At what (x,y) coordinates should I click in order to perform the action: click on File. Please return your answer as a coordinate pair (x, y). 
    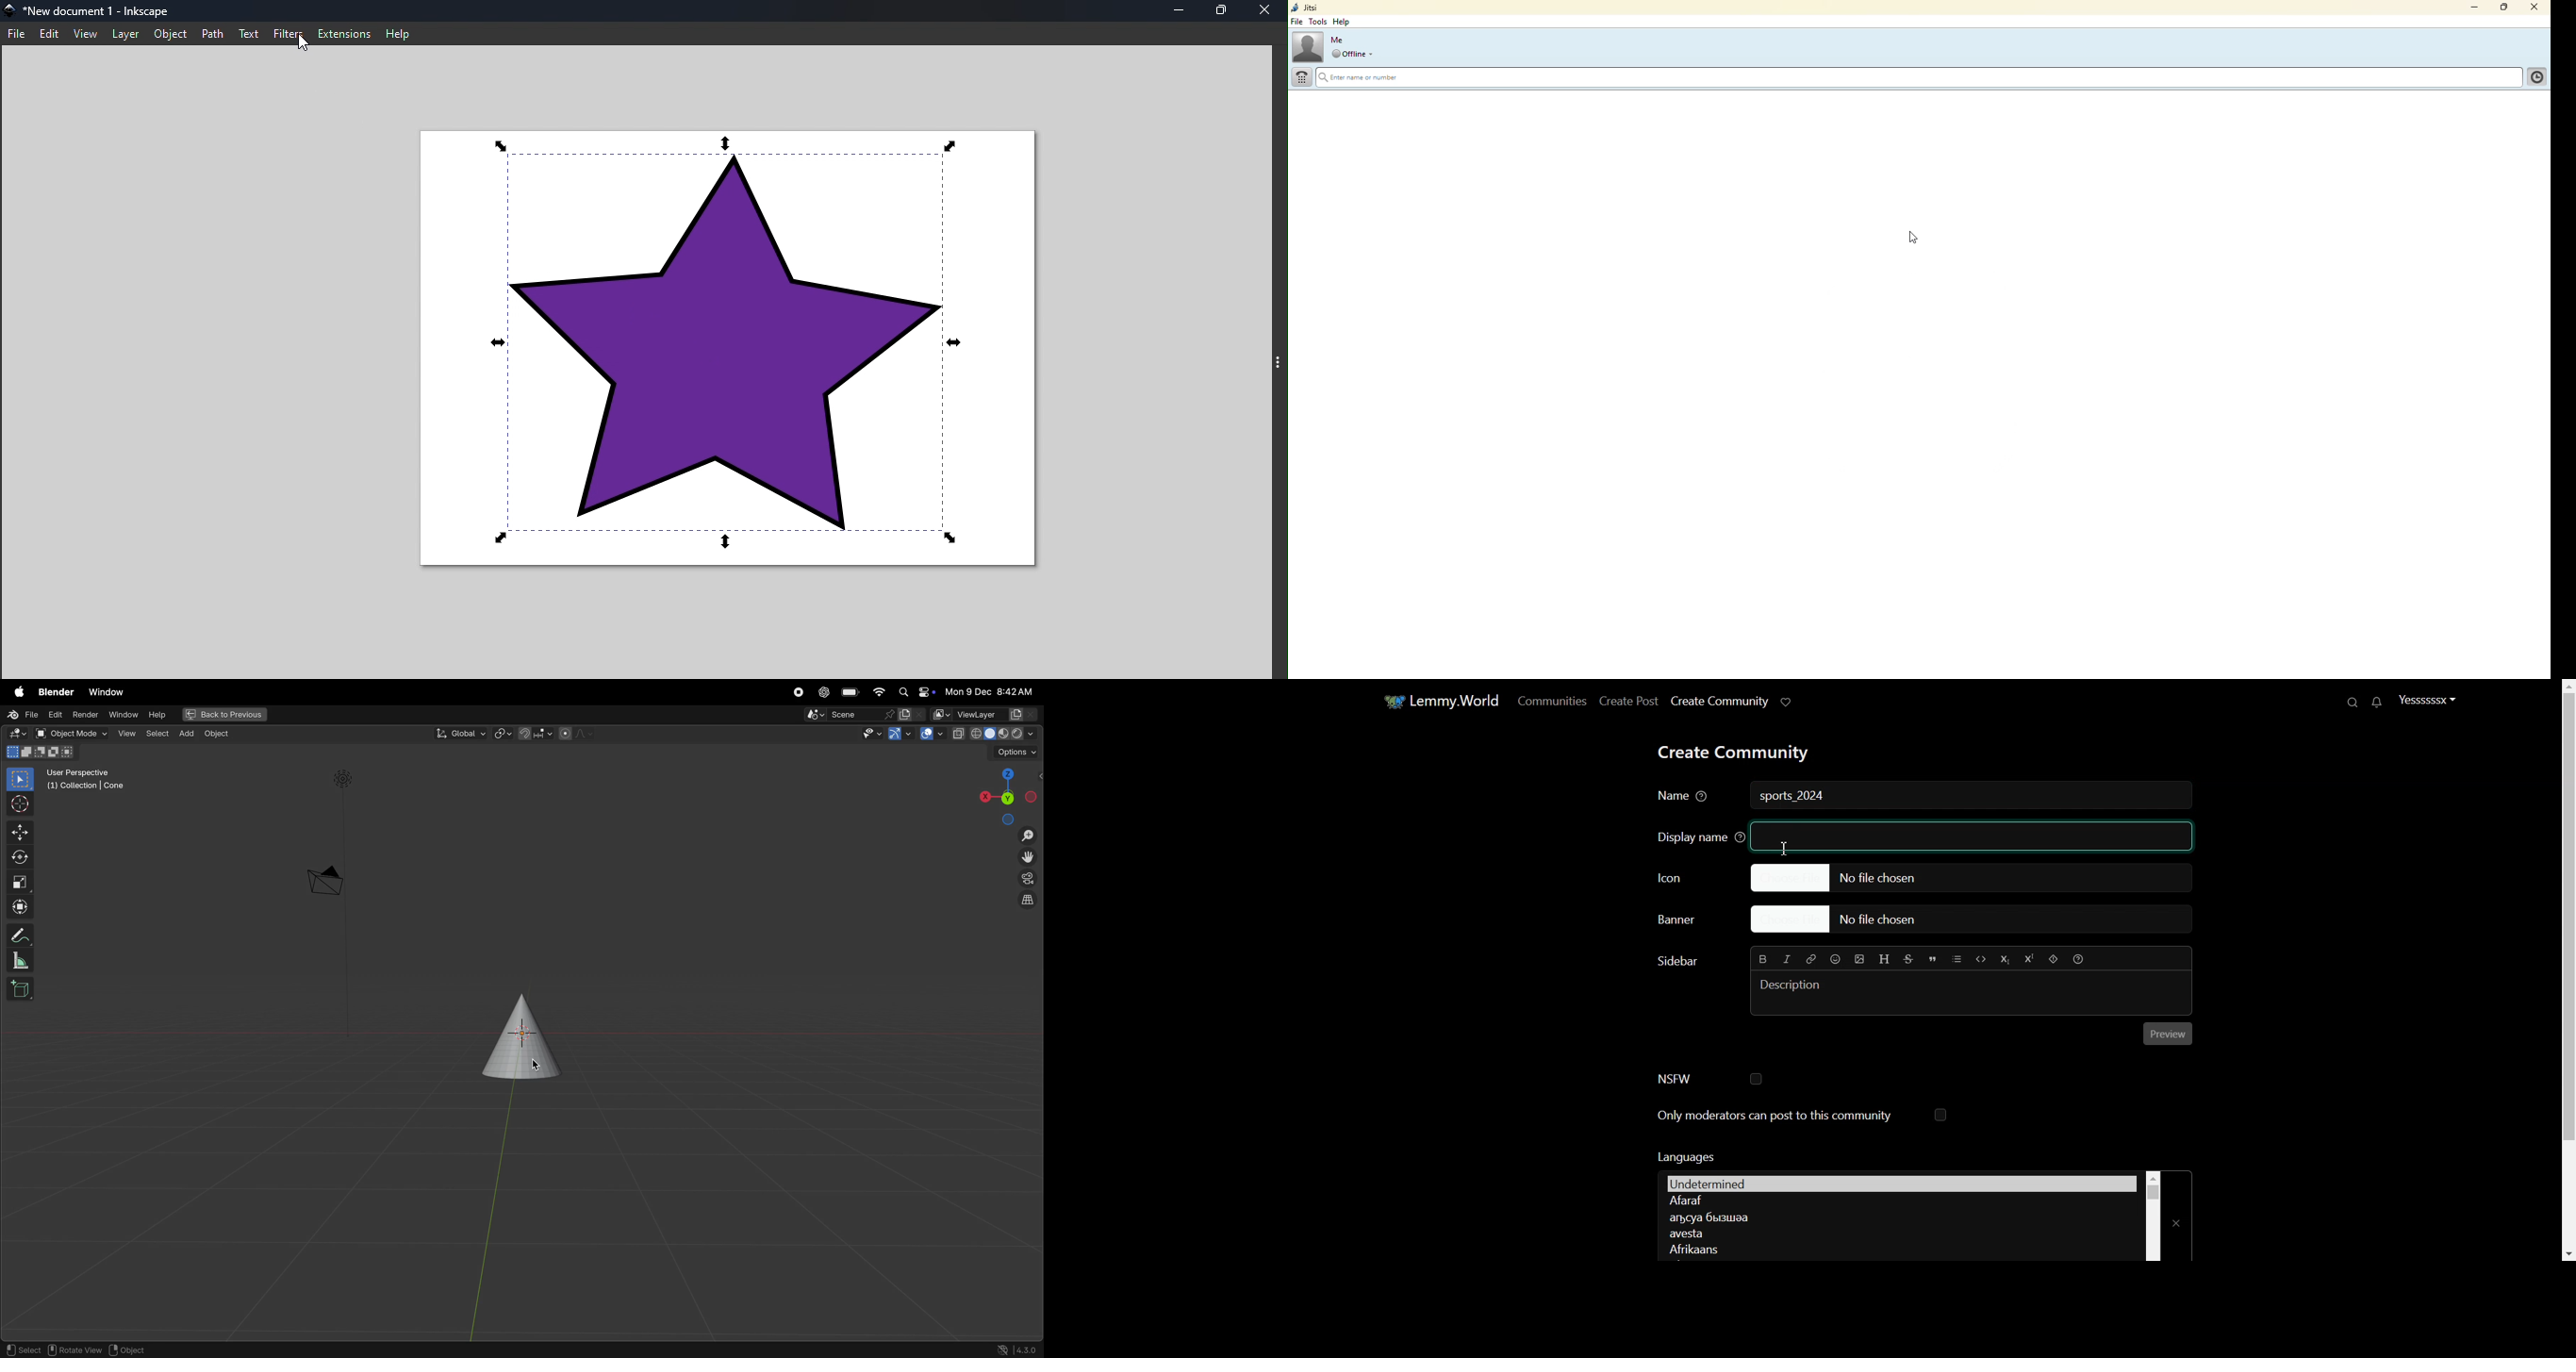
    Looking at the image, I should click on (17, 35).